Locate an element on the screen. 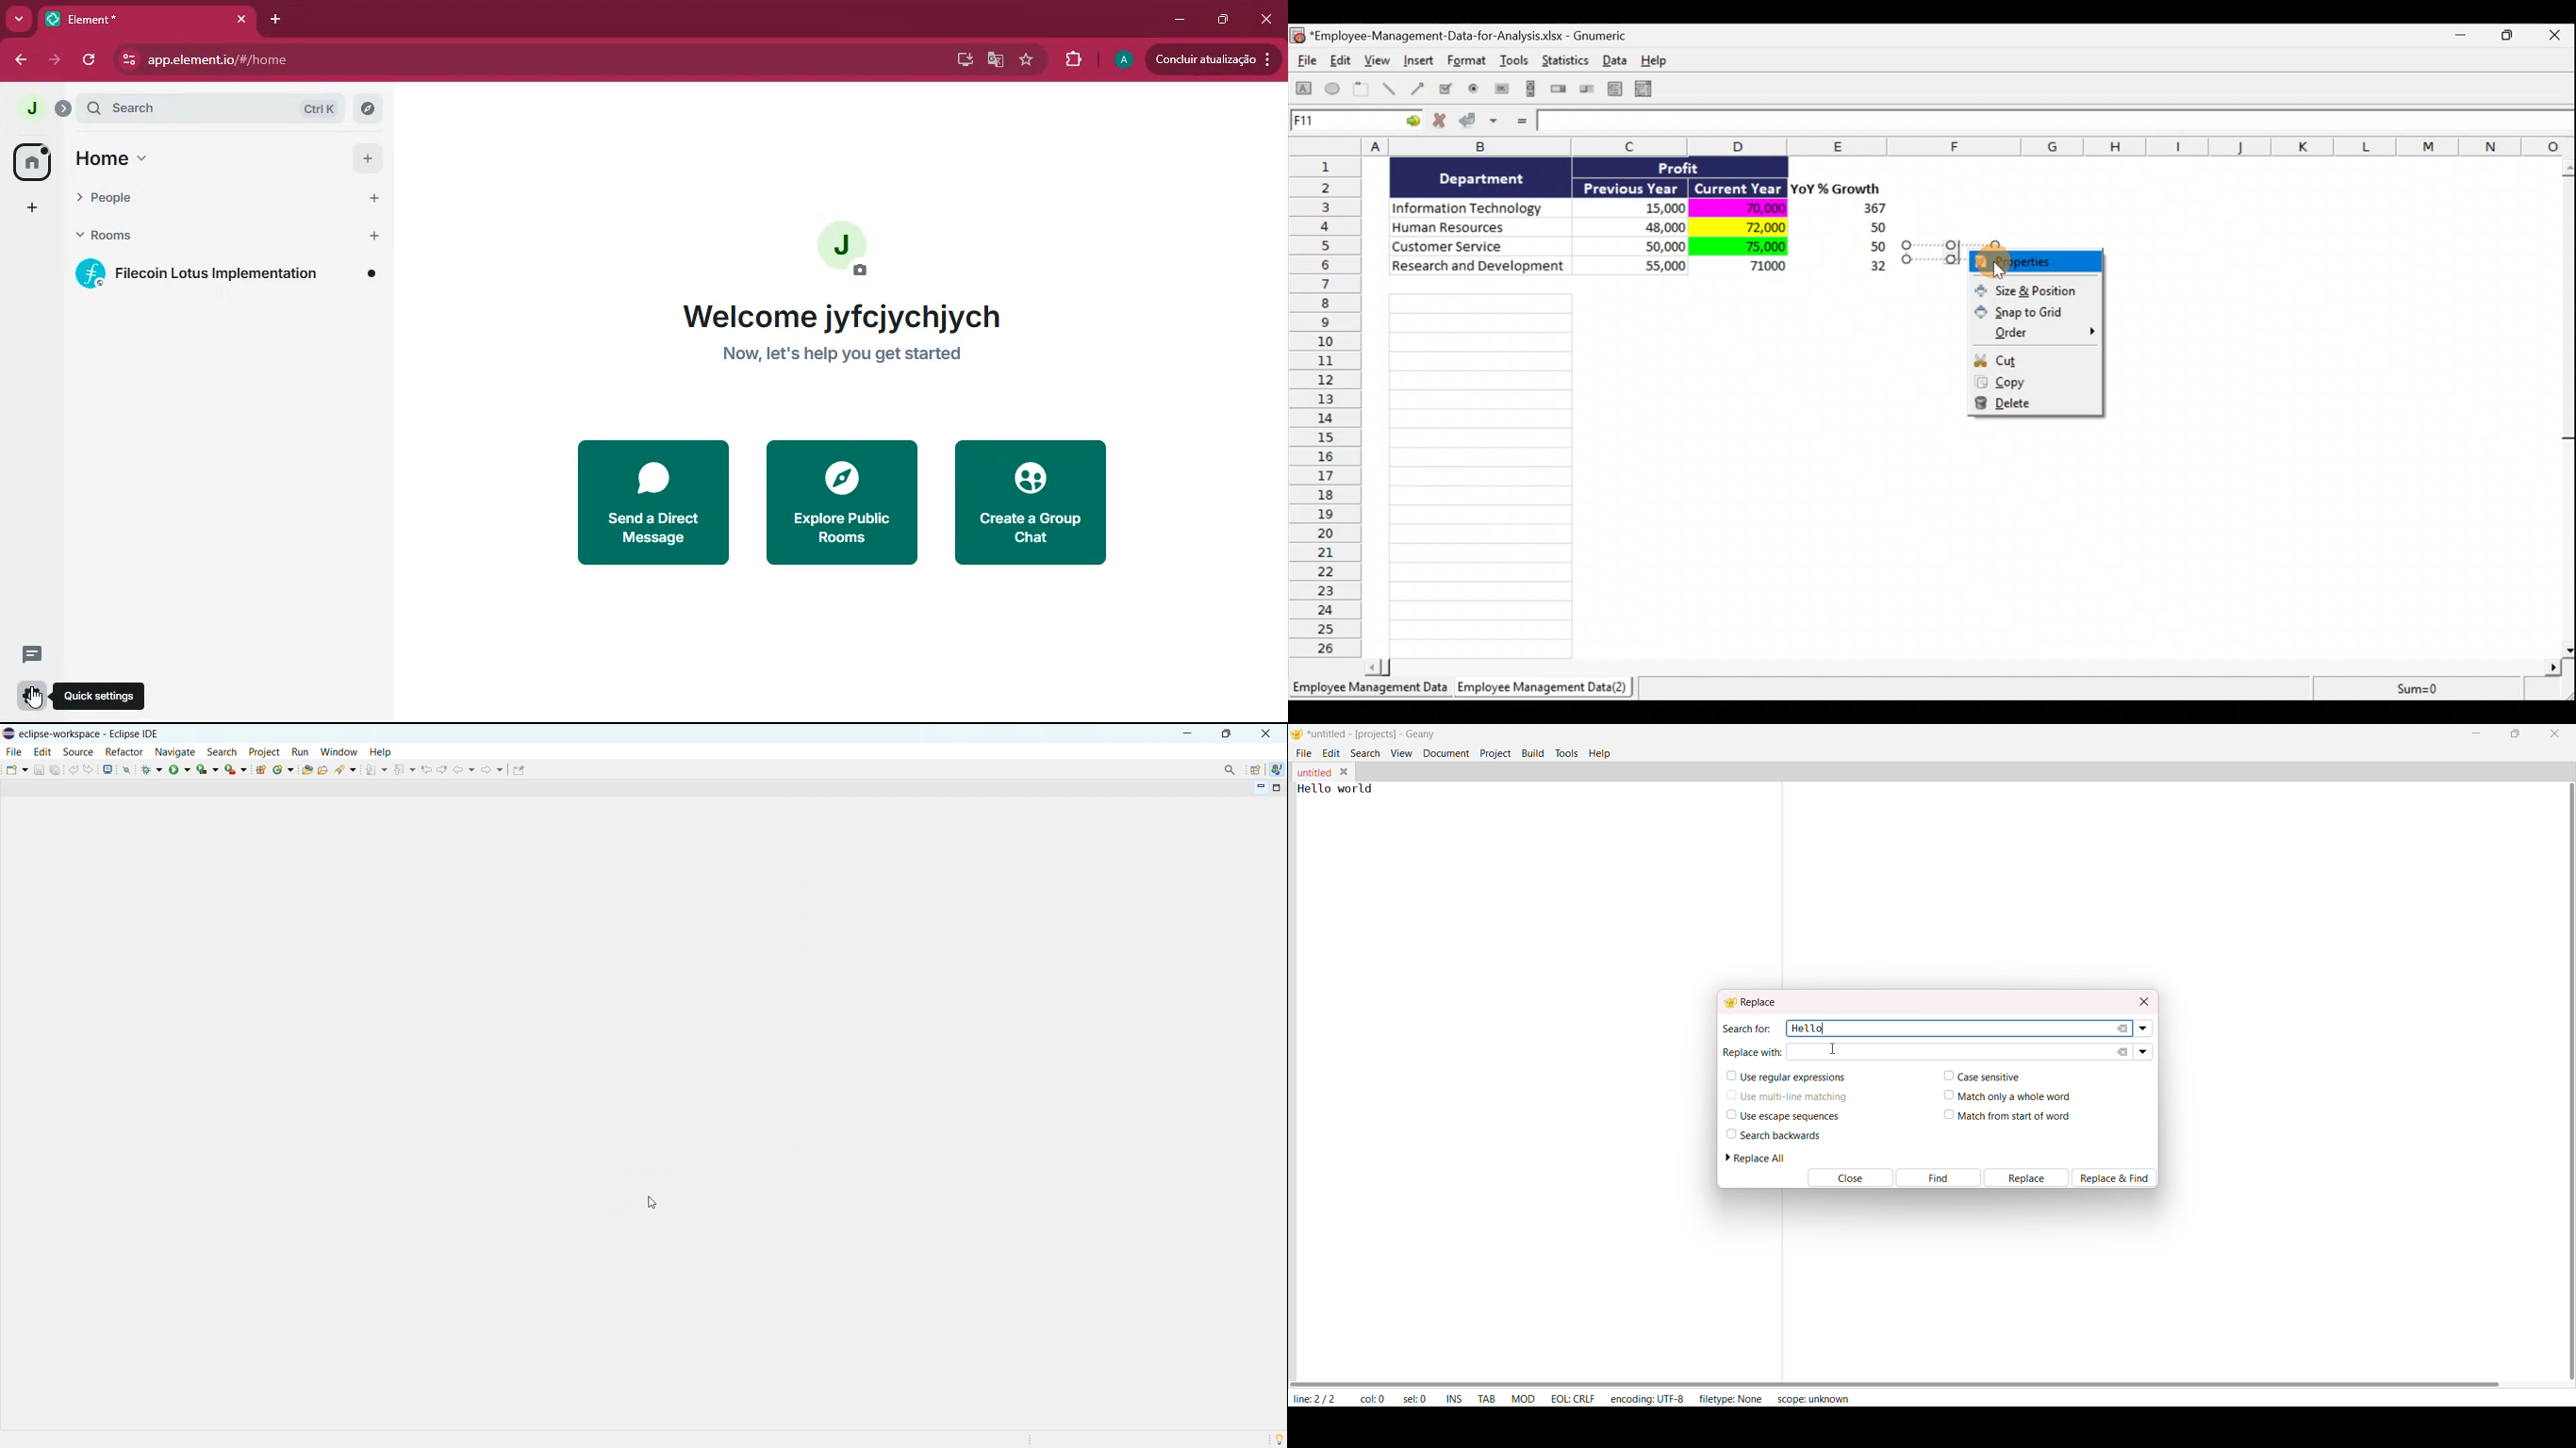 The height and width of the screenshot is (1456, 2576). Close is located at coordinates (1848, 1179).